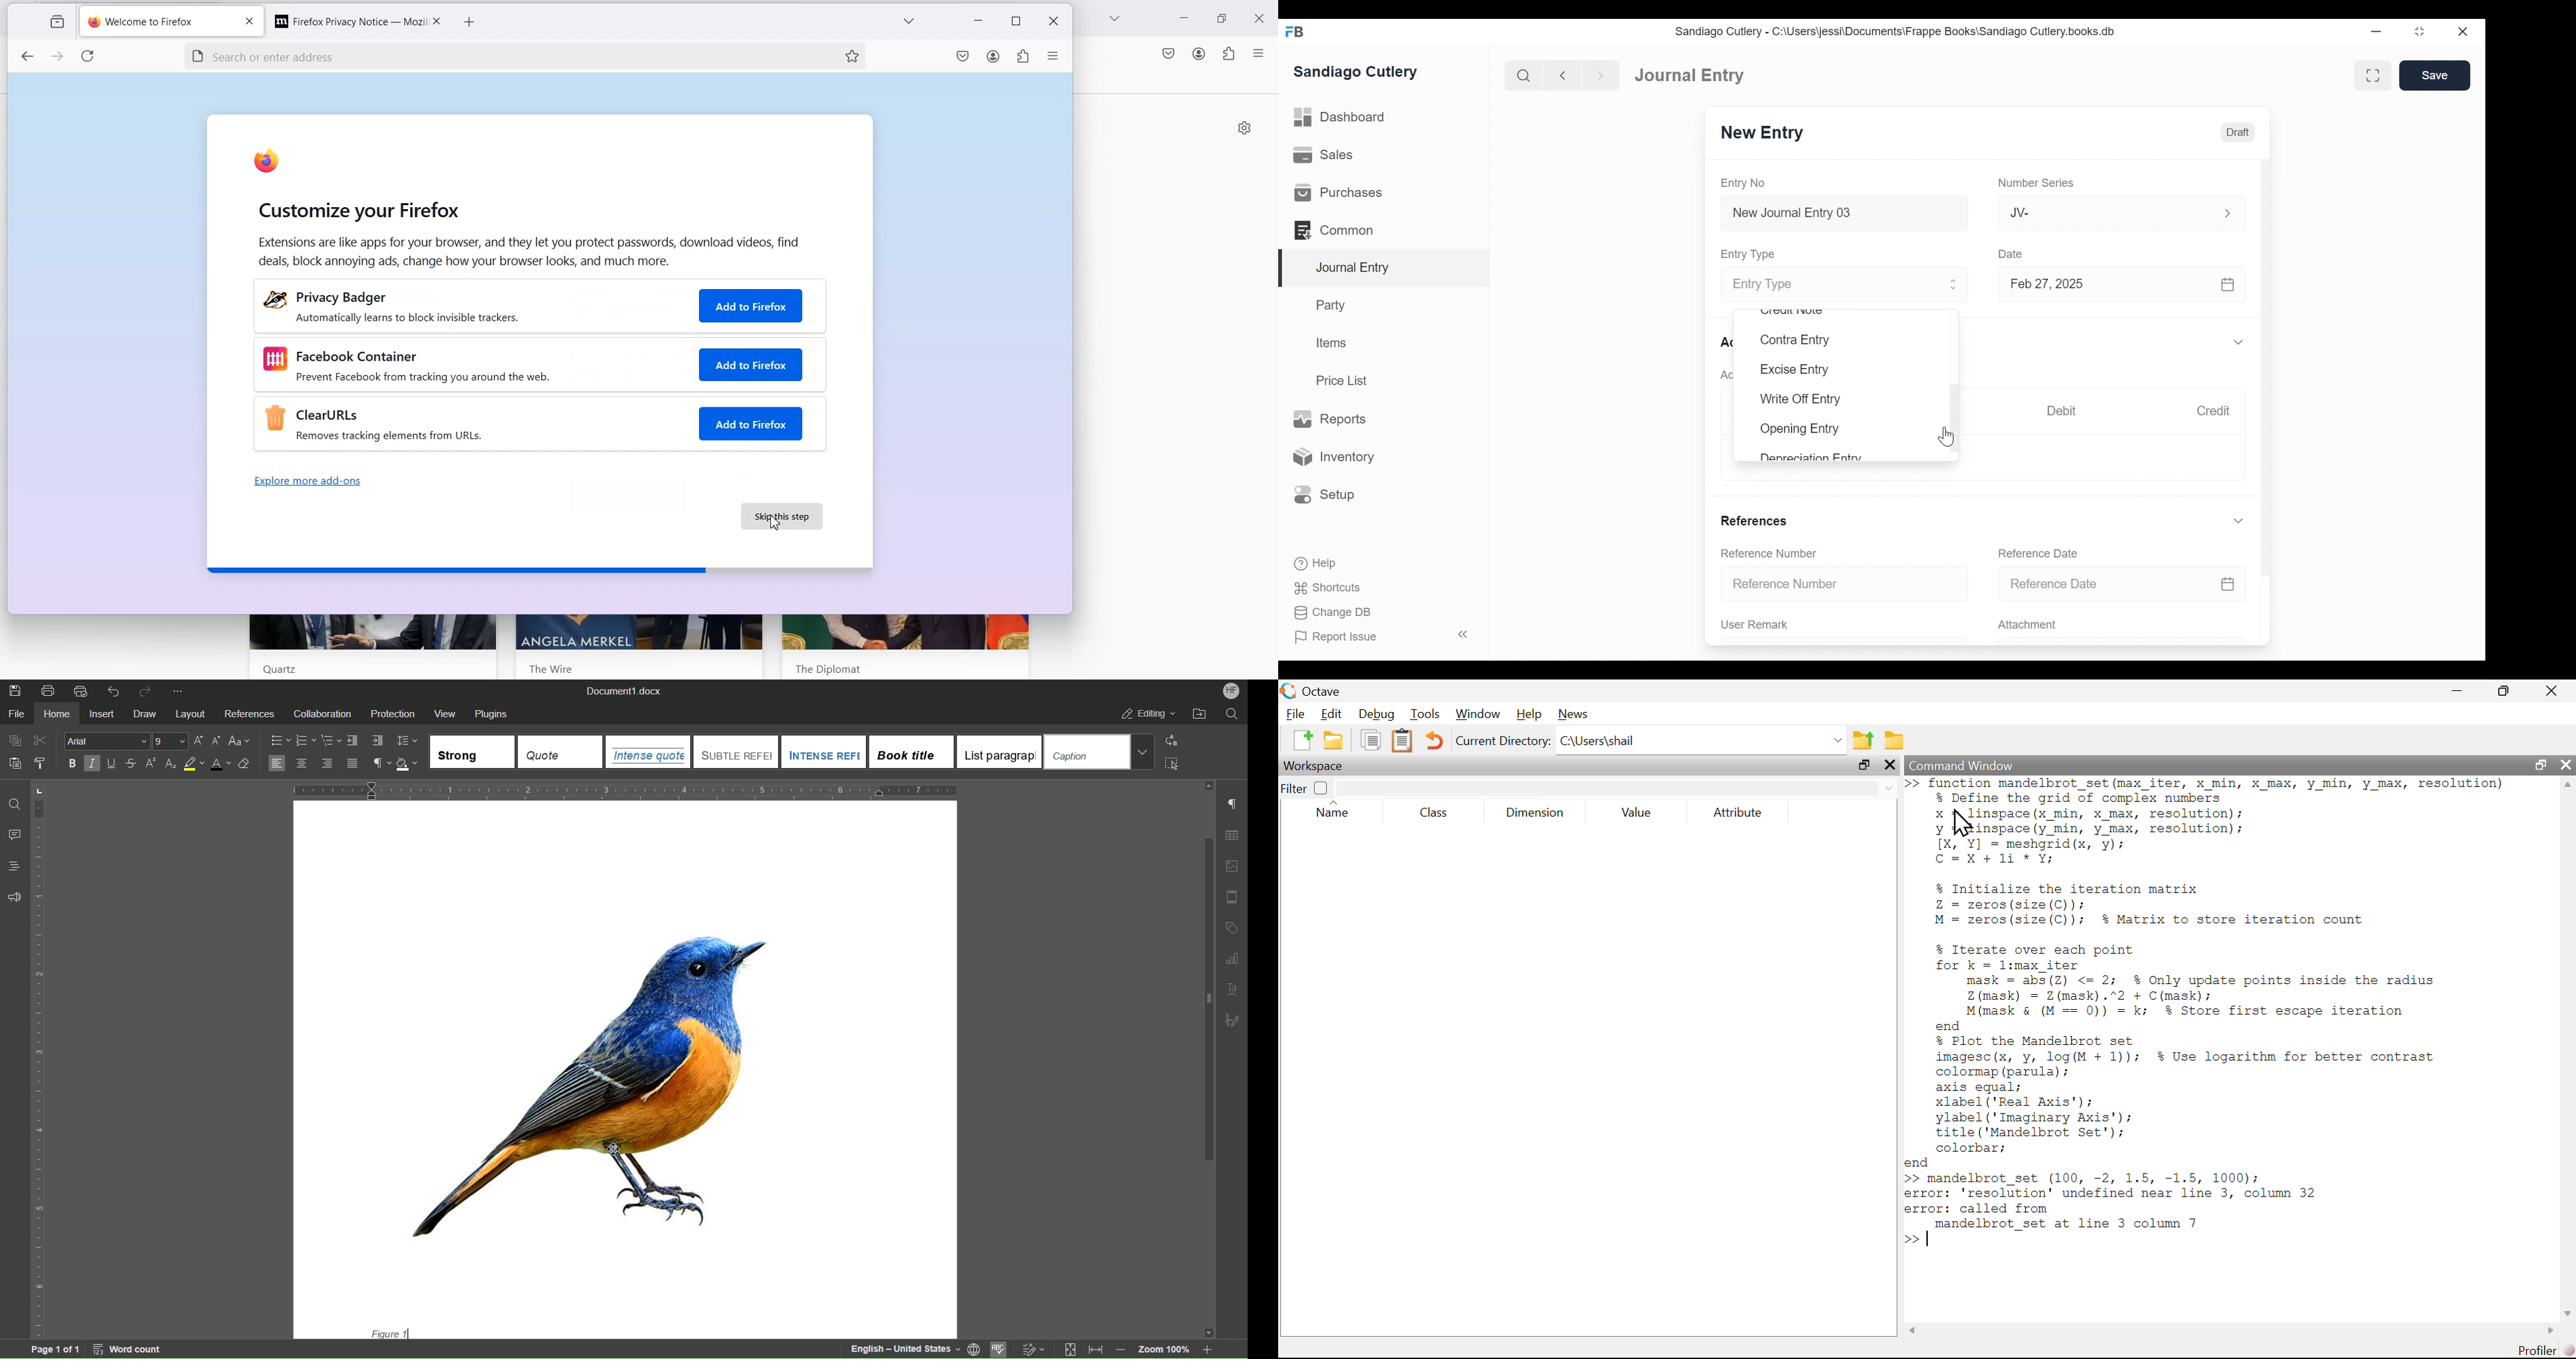  Describe the element at coordinates (80, 690) in the screenshot. I see `Quick Print` at that location.